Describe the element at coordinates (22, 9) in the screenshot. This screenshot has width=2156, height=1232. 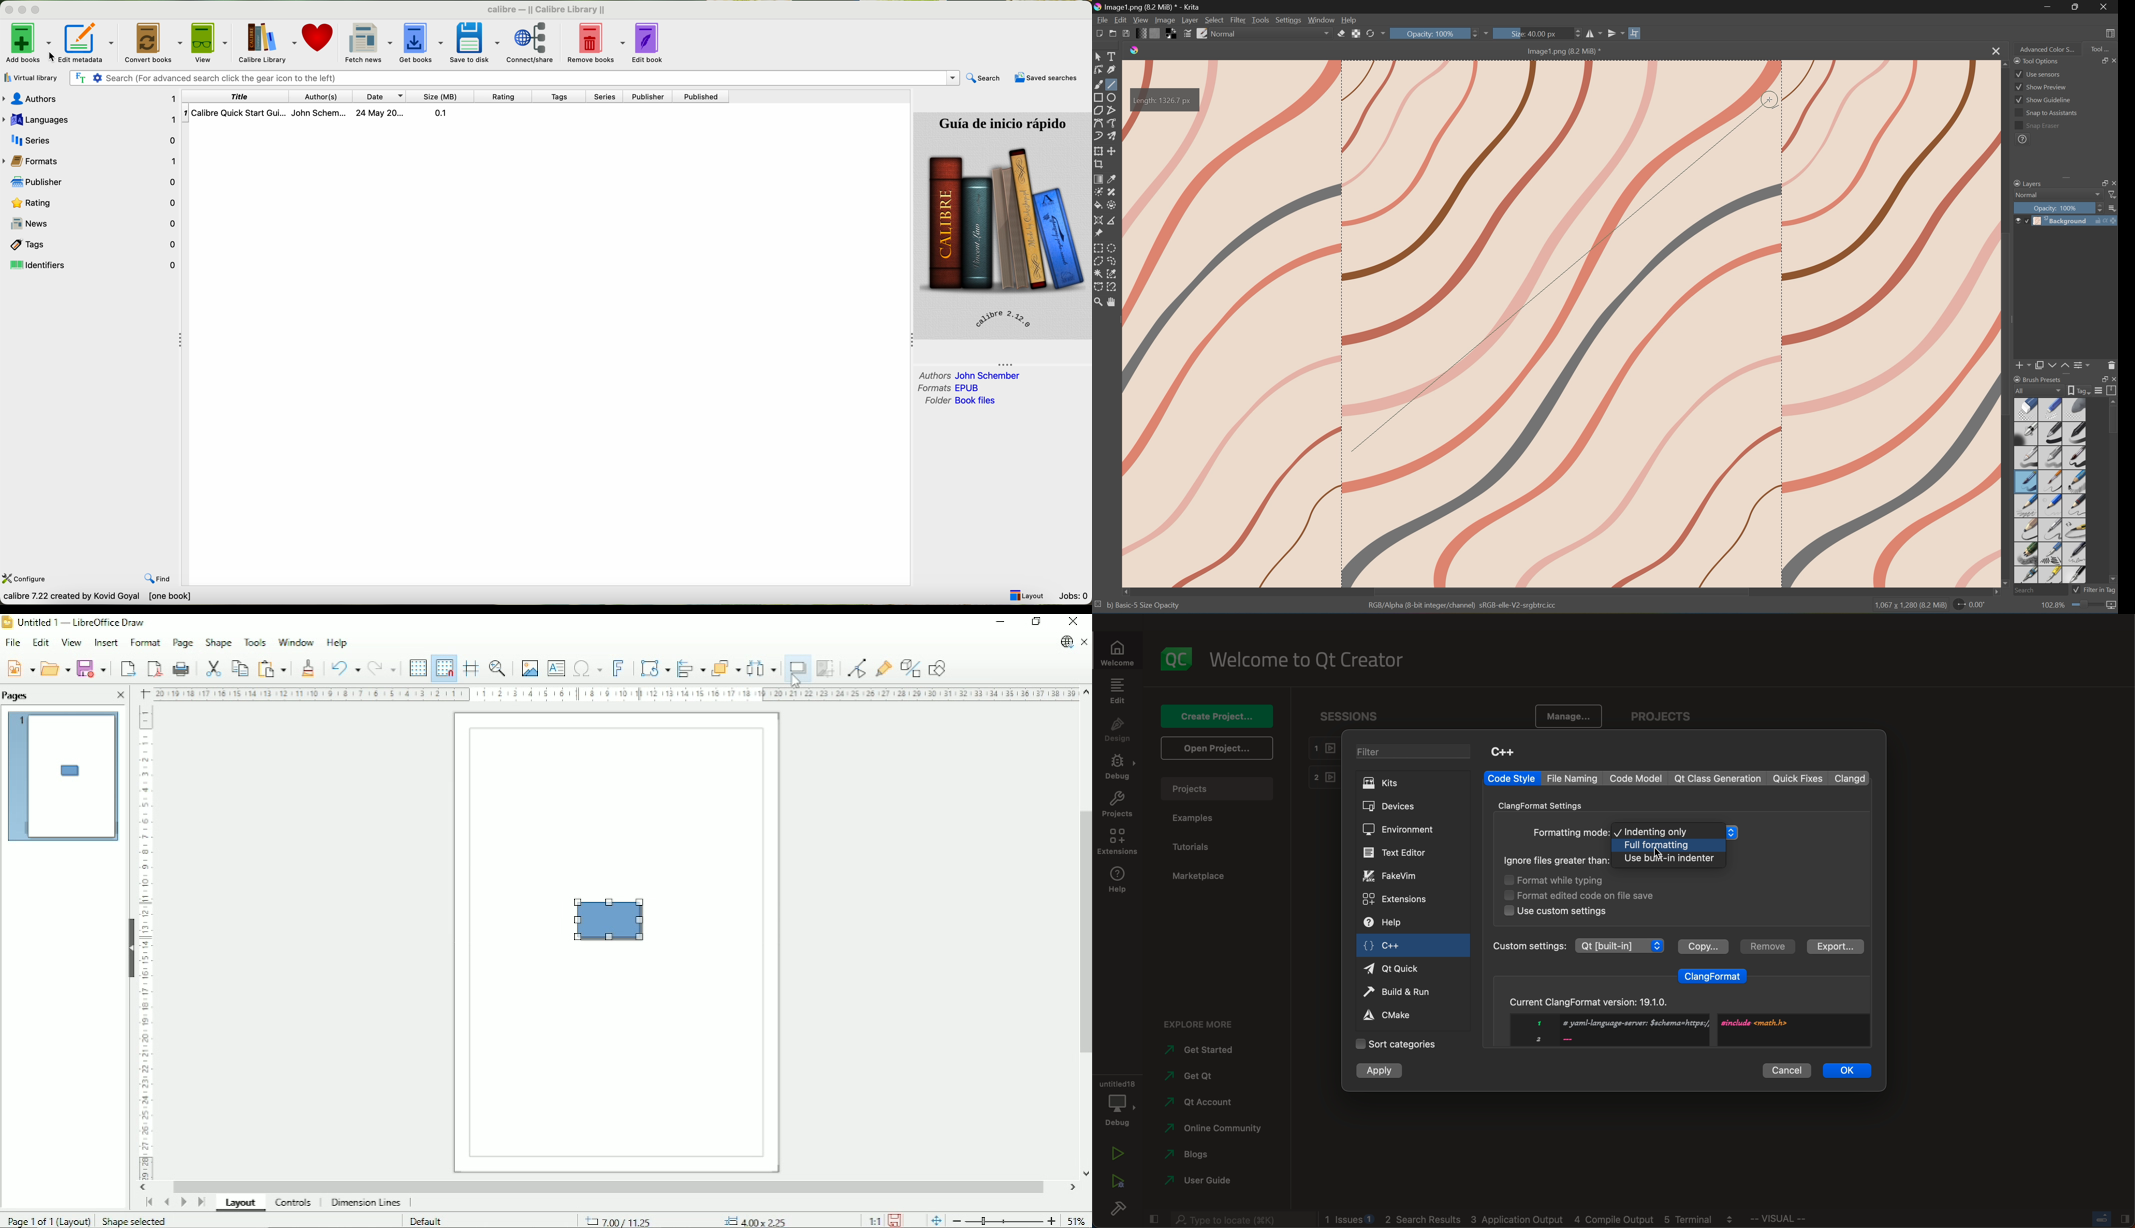
I see `disable buttons` at that location.